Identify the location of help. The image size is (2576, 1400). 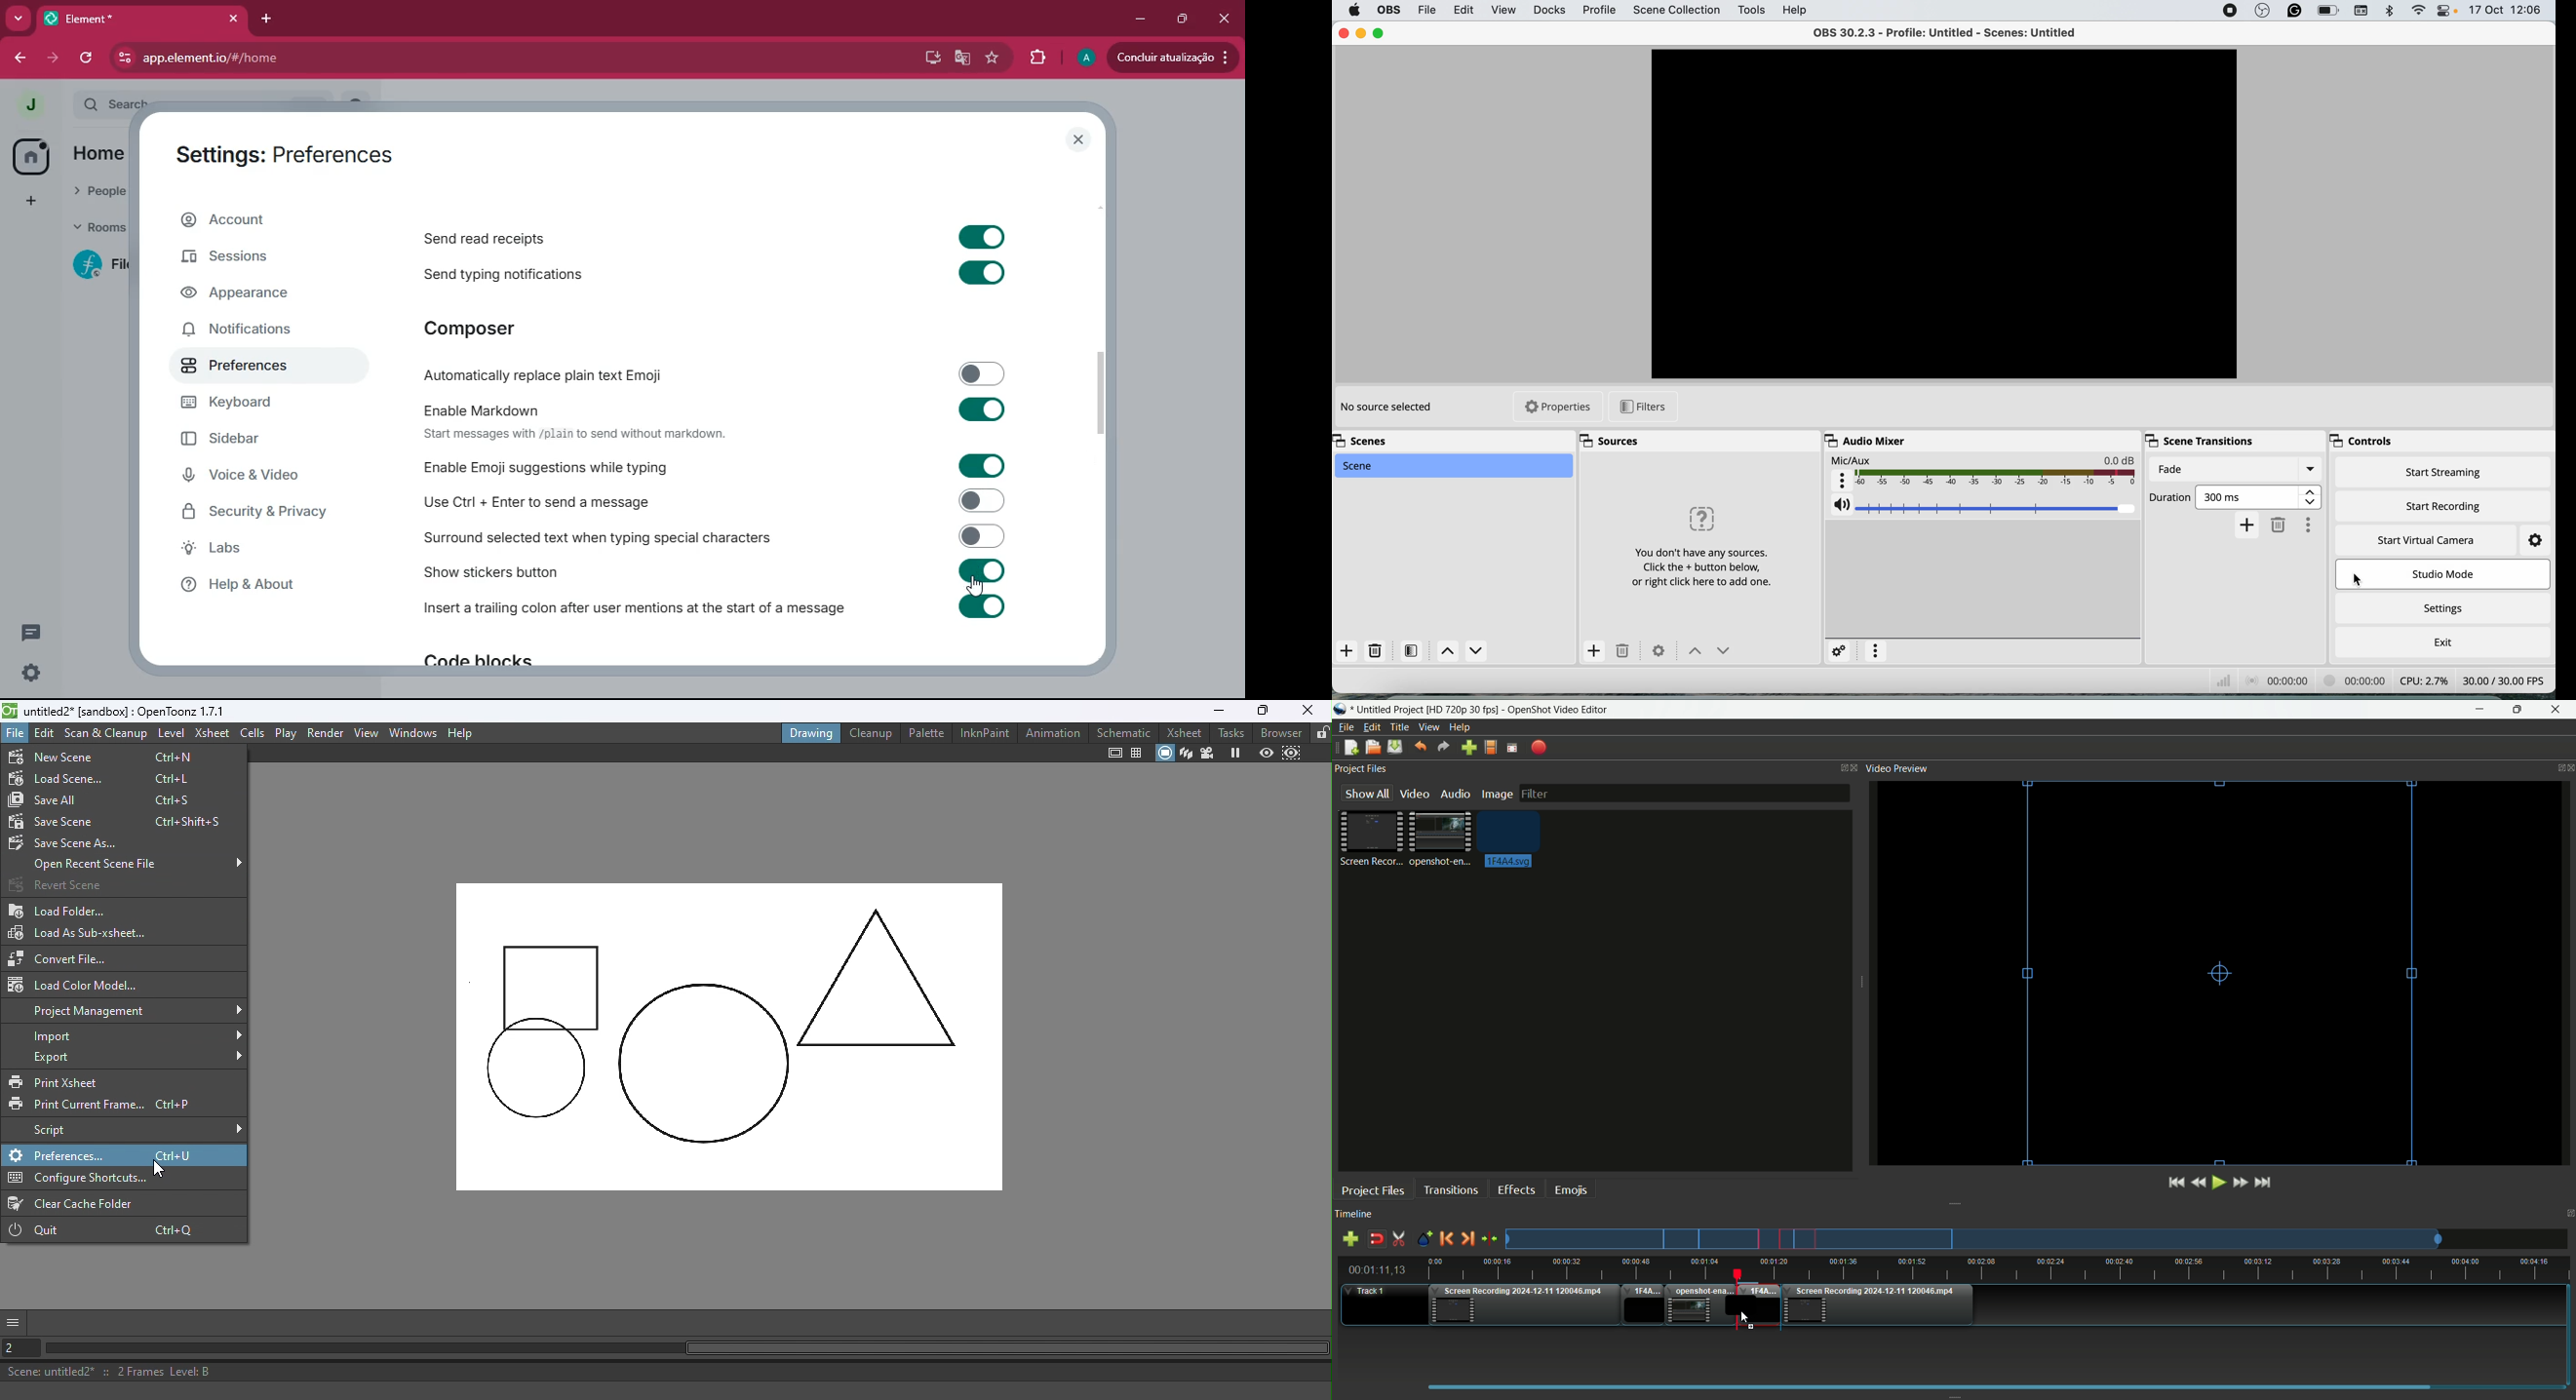
(1798, 9).